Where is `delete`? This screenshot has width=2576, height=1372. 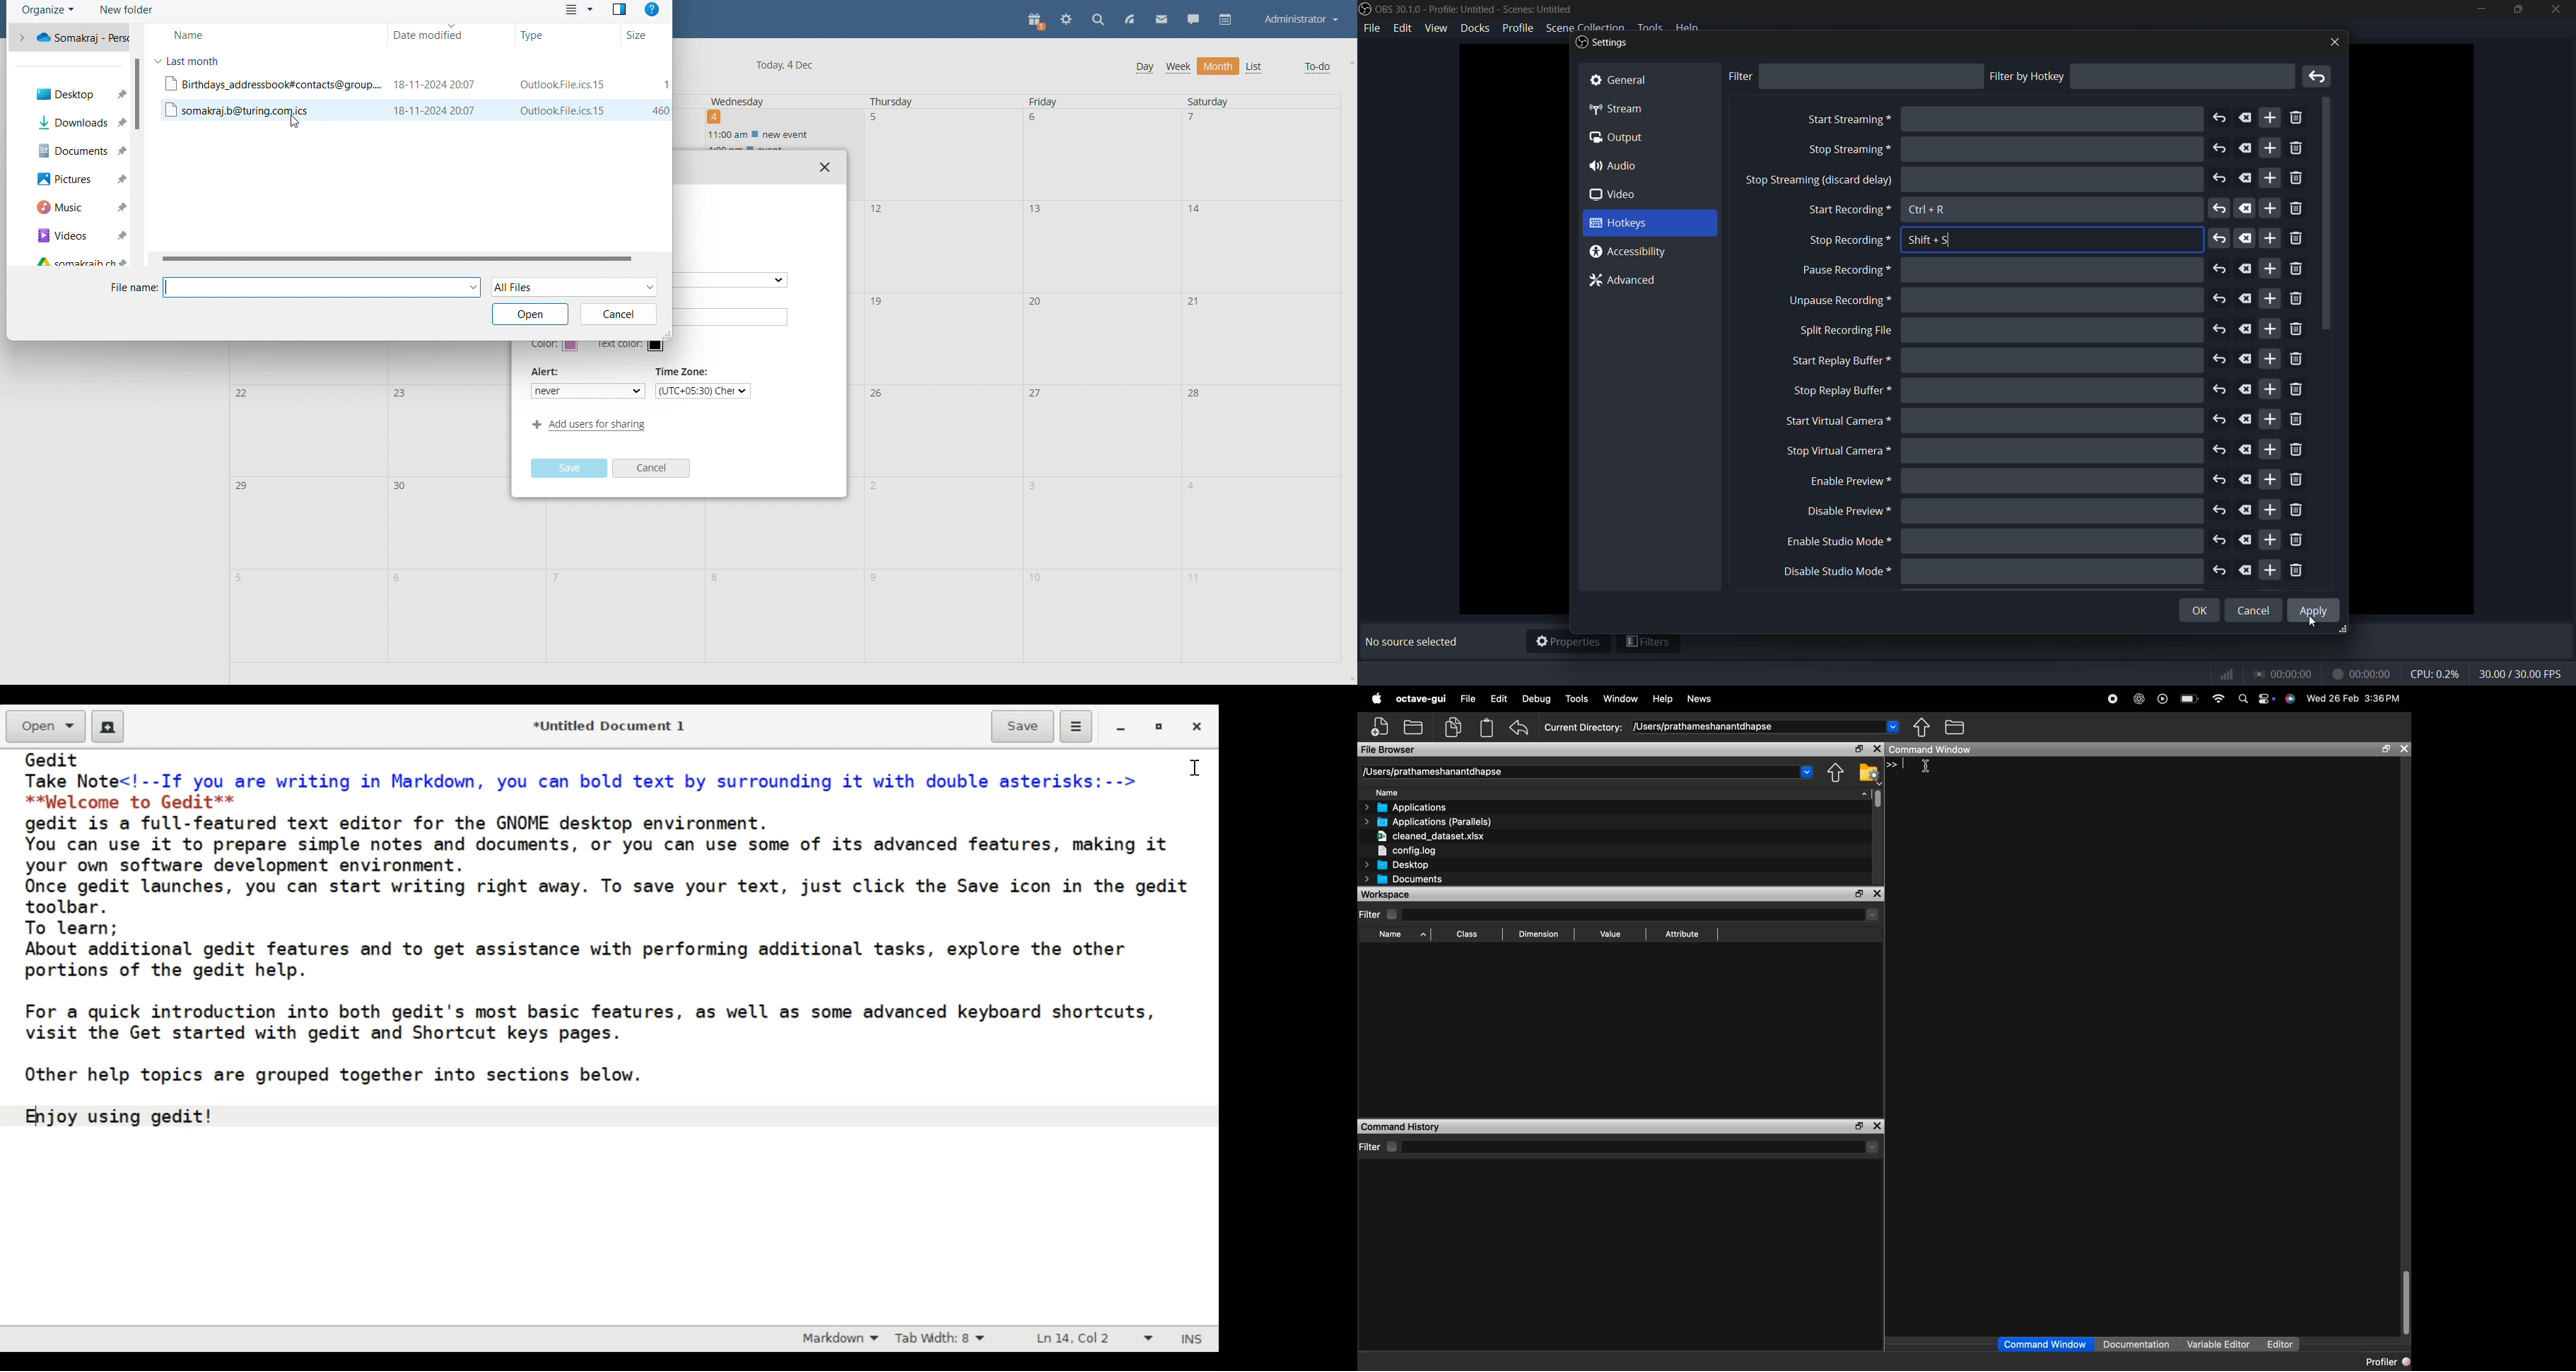 delete is located at coordinates (2246, 480).